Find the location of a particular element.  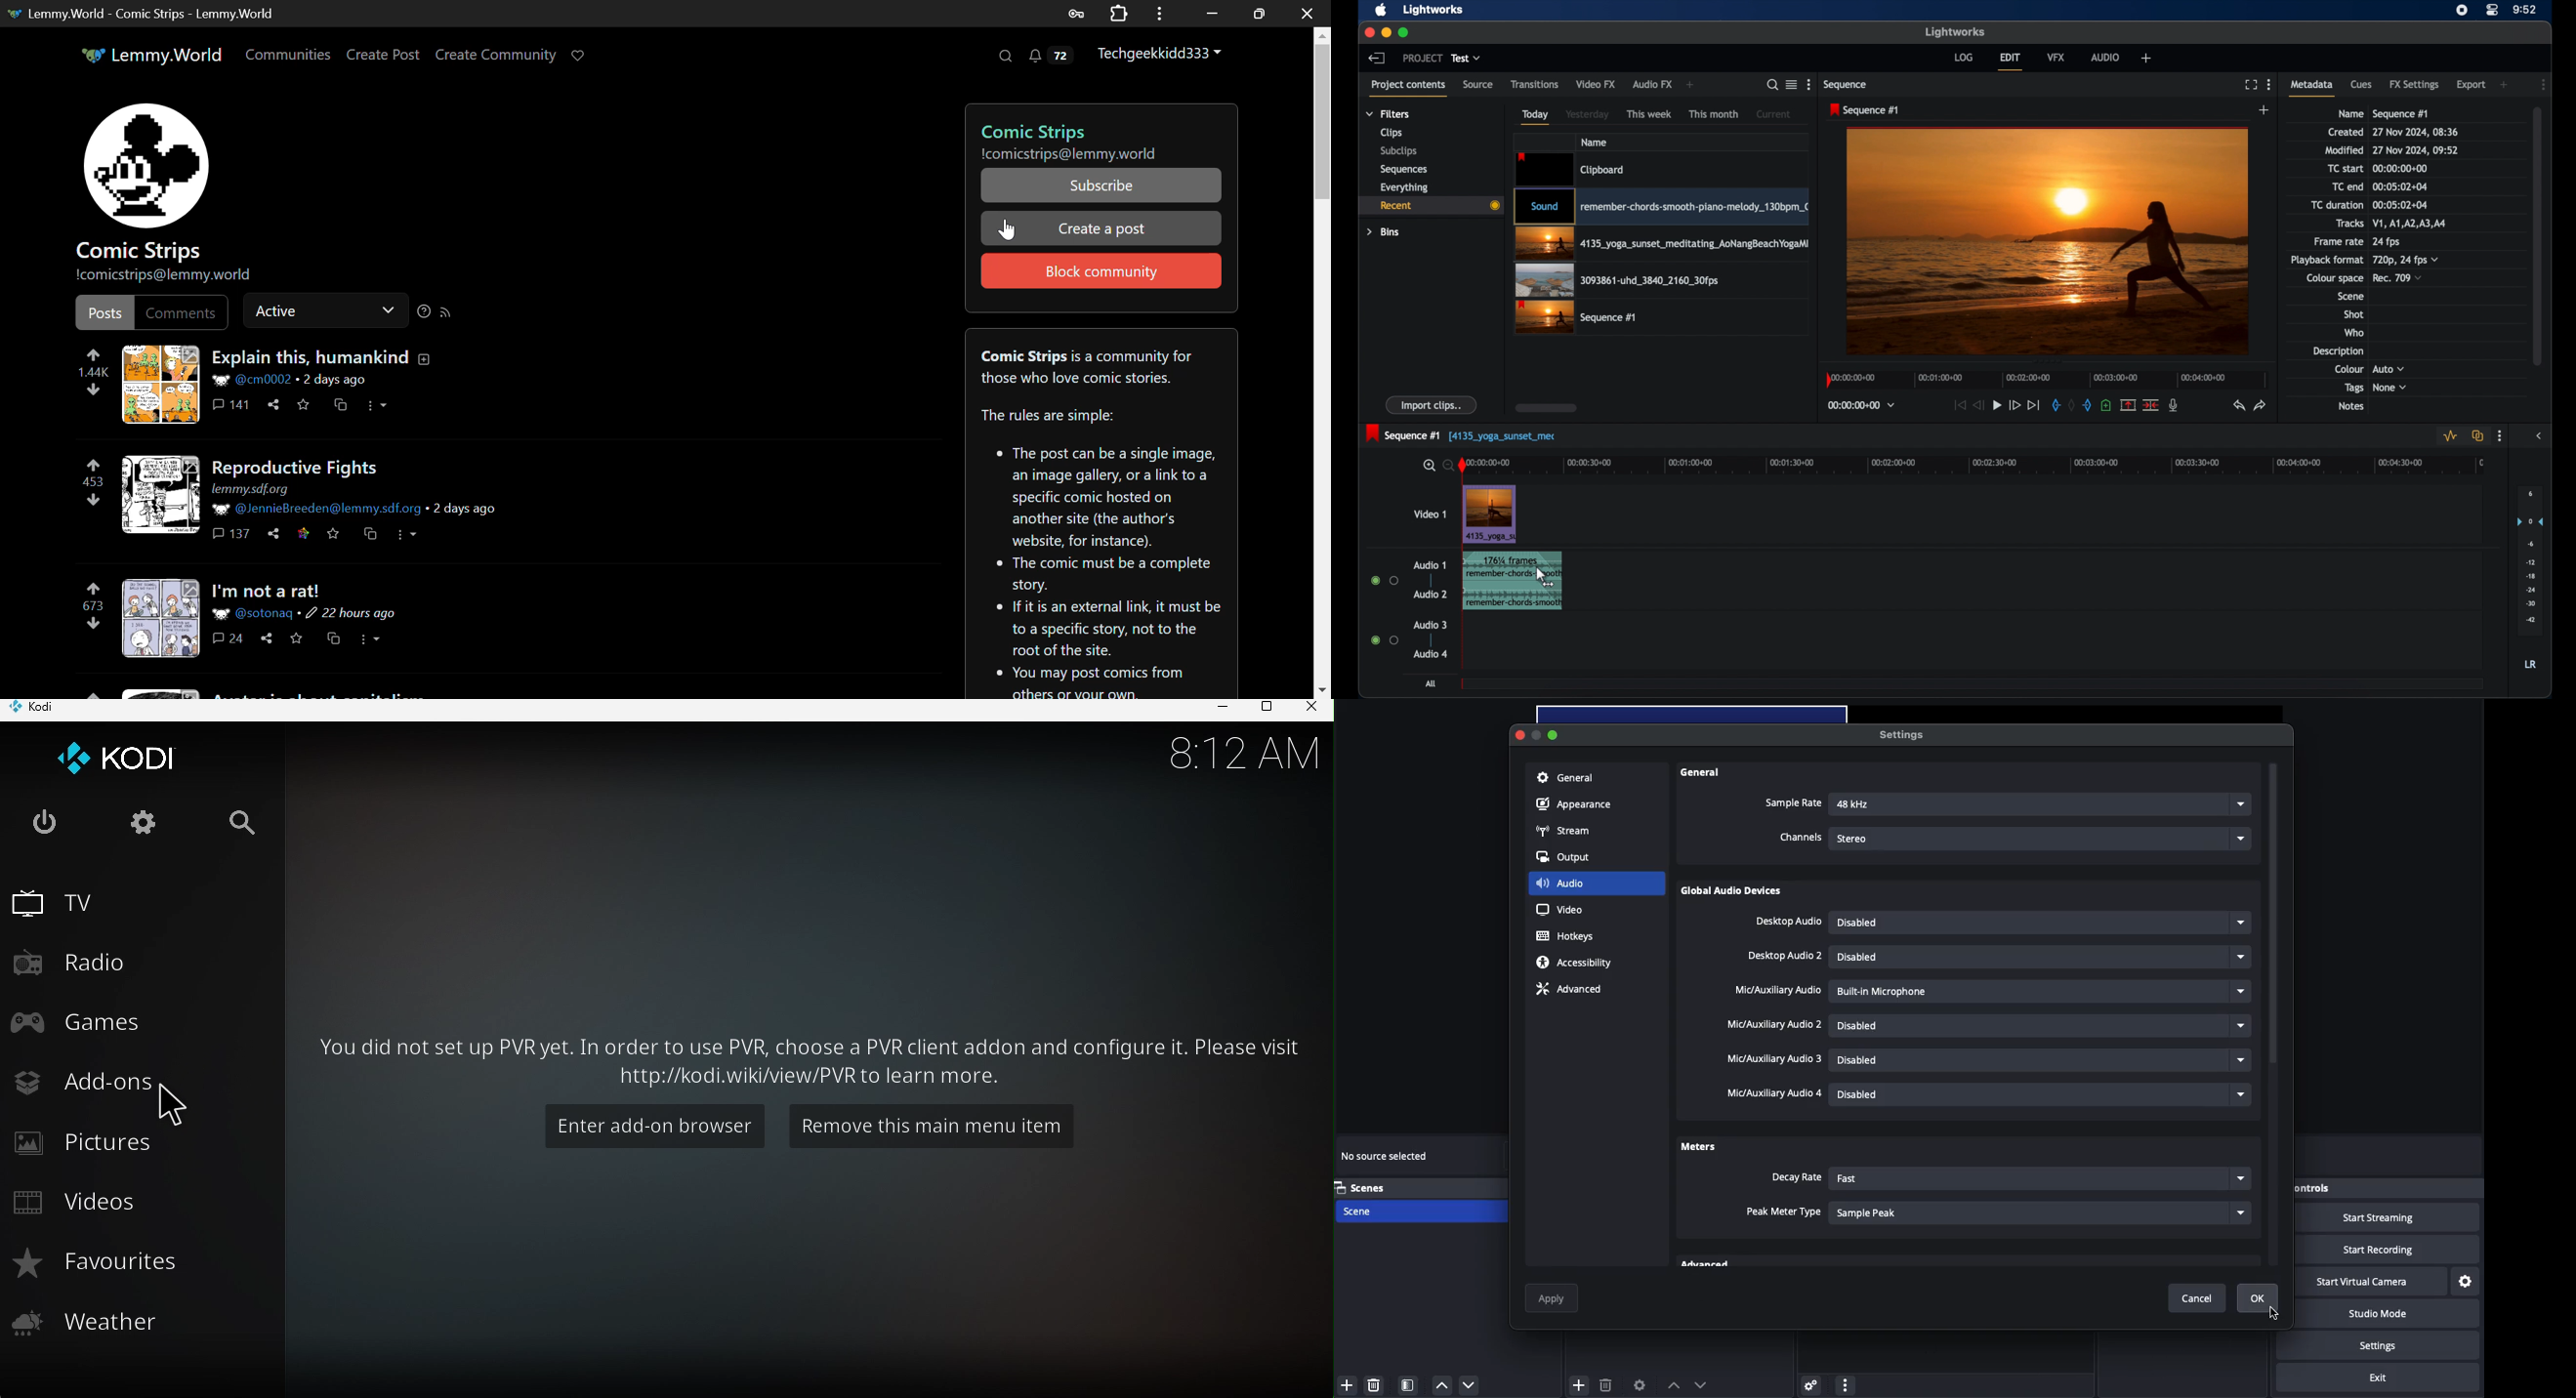

add is located at coordinates (1691, 85).